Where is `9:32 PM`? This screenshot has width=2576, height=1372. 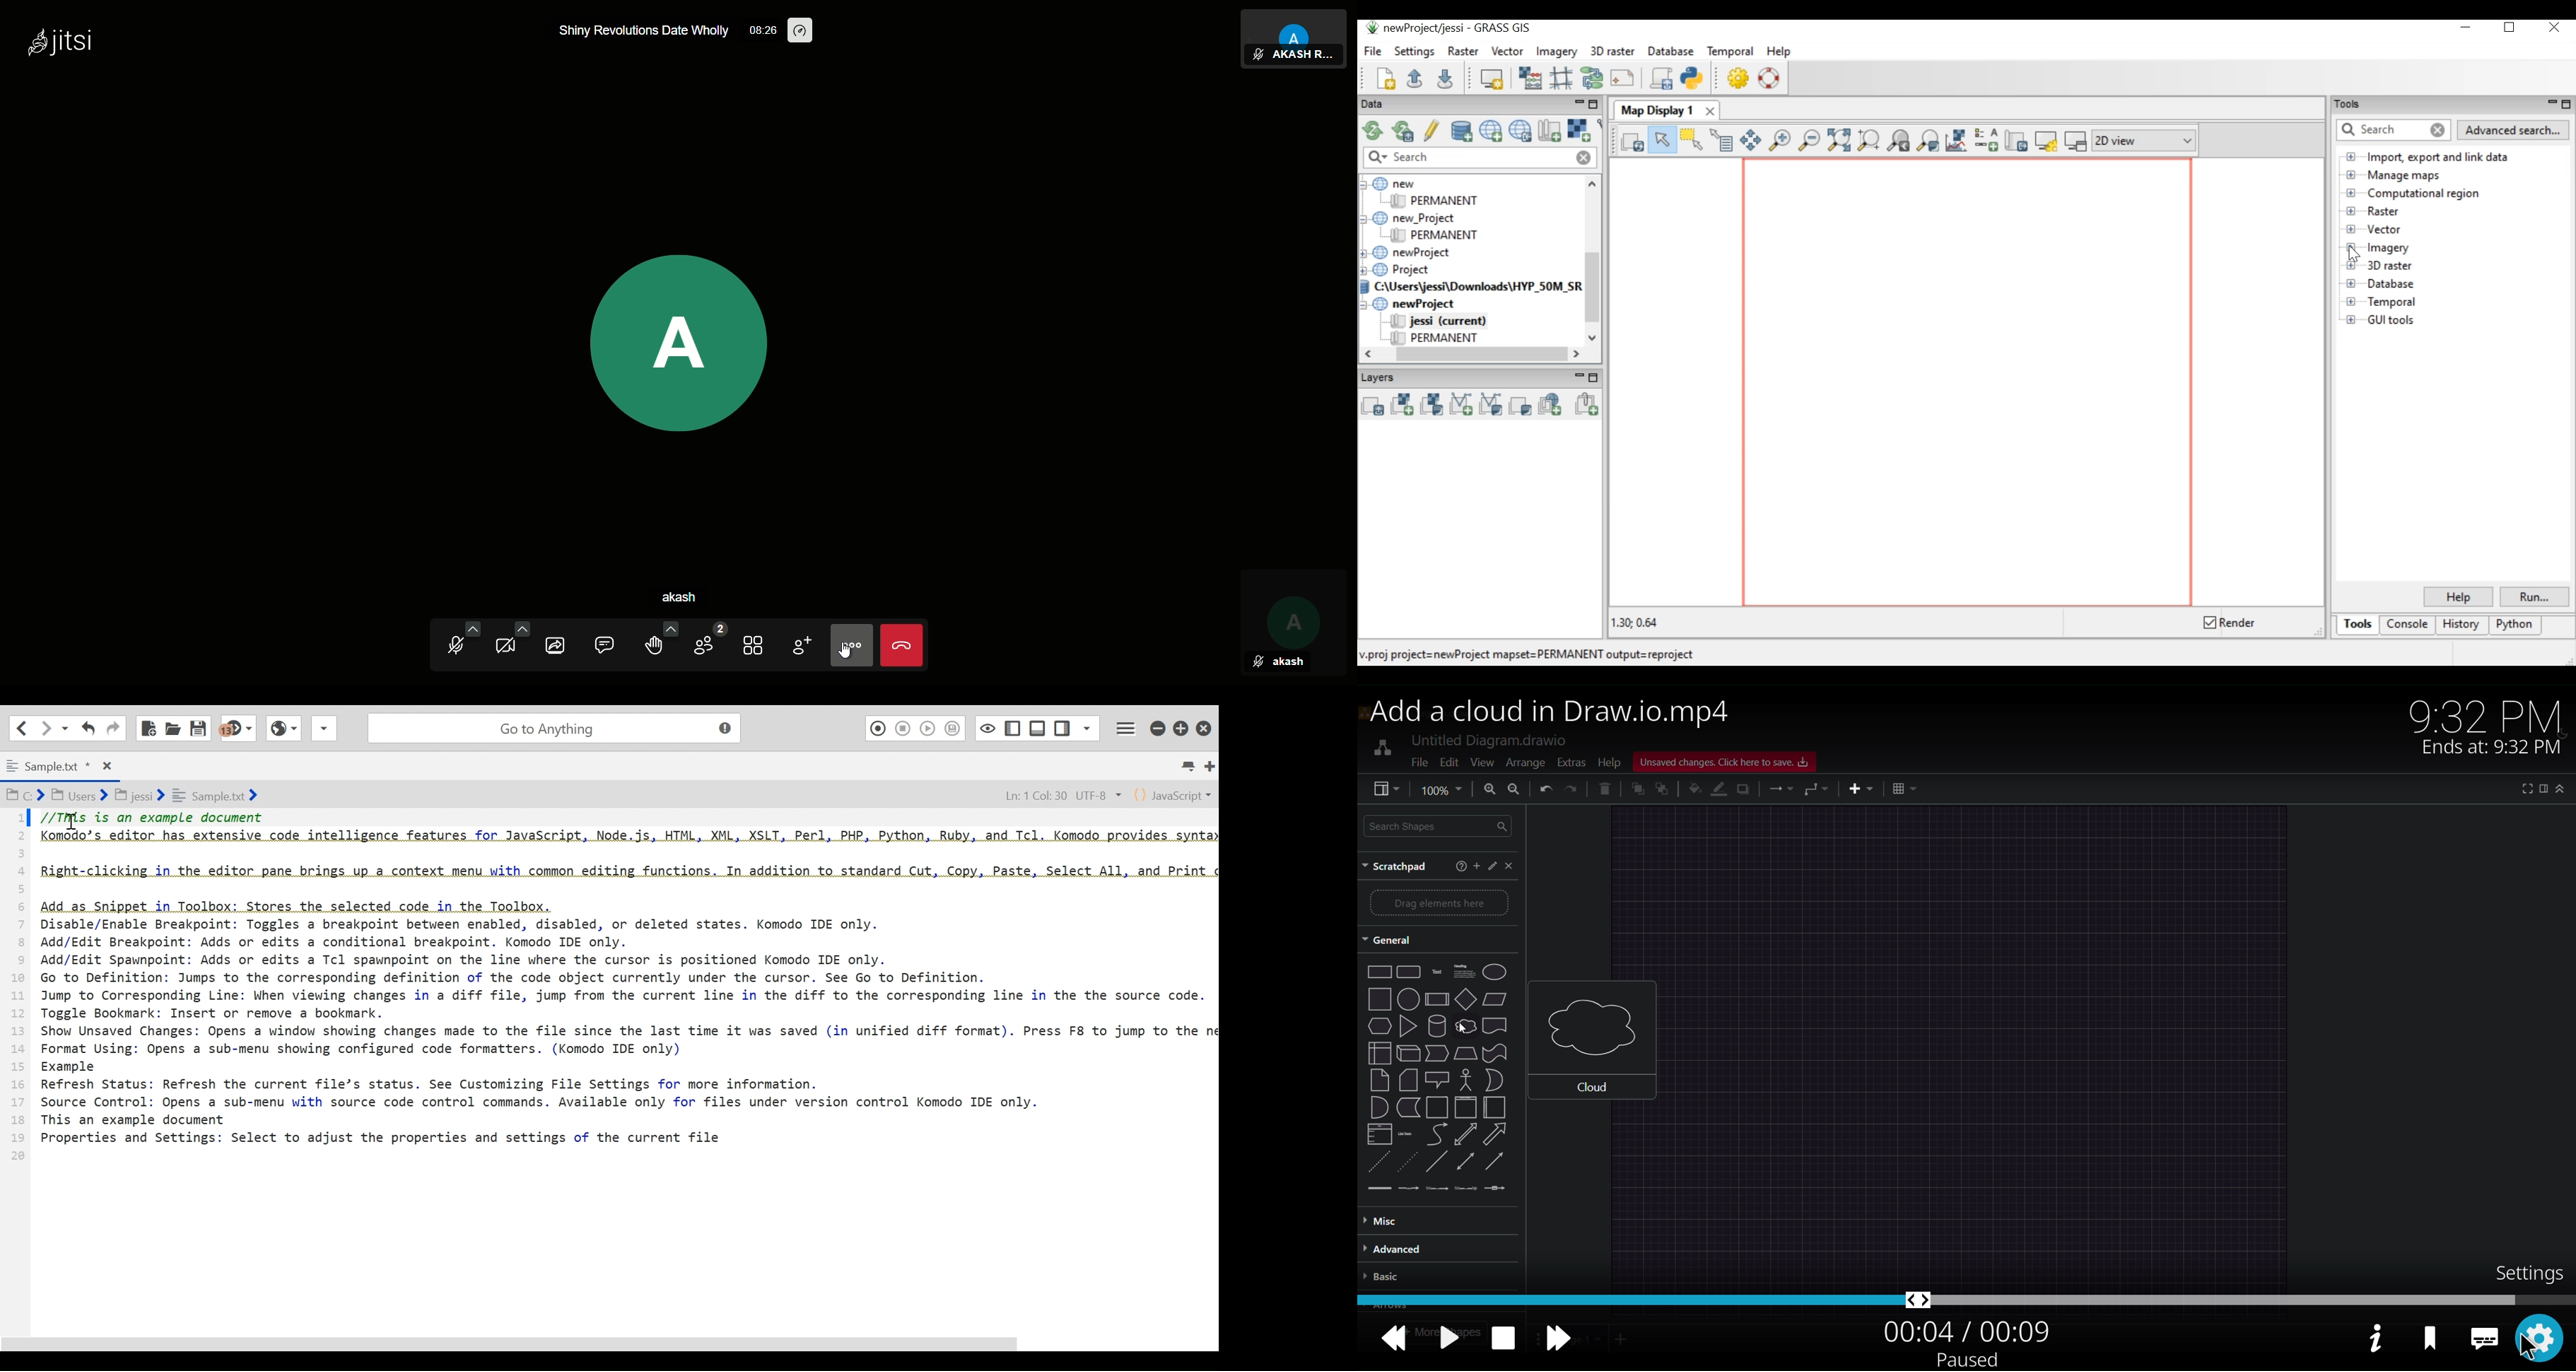 9:32 PM is located at coordinates (2492, 713).